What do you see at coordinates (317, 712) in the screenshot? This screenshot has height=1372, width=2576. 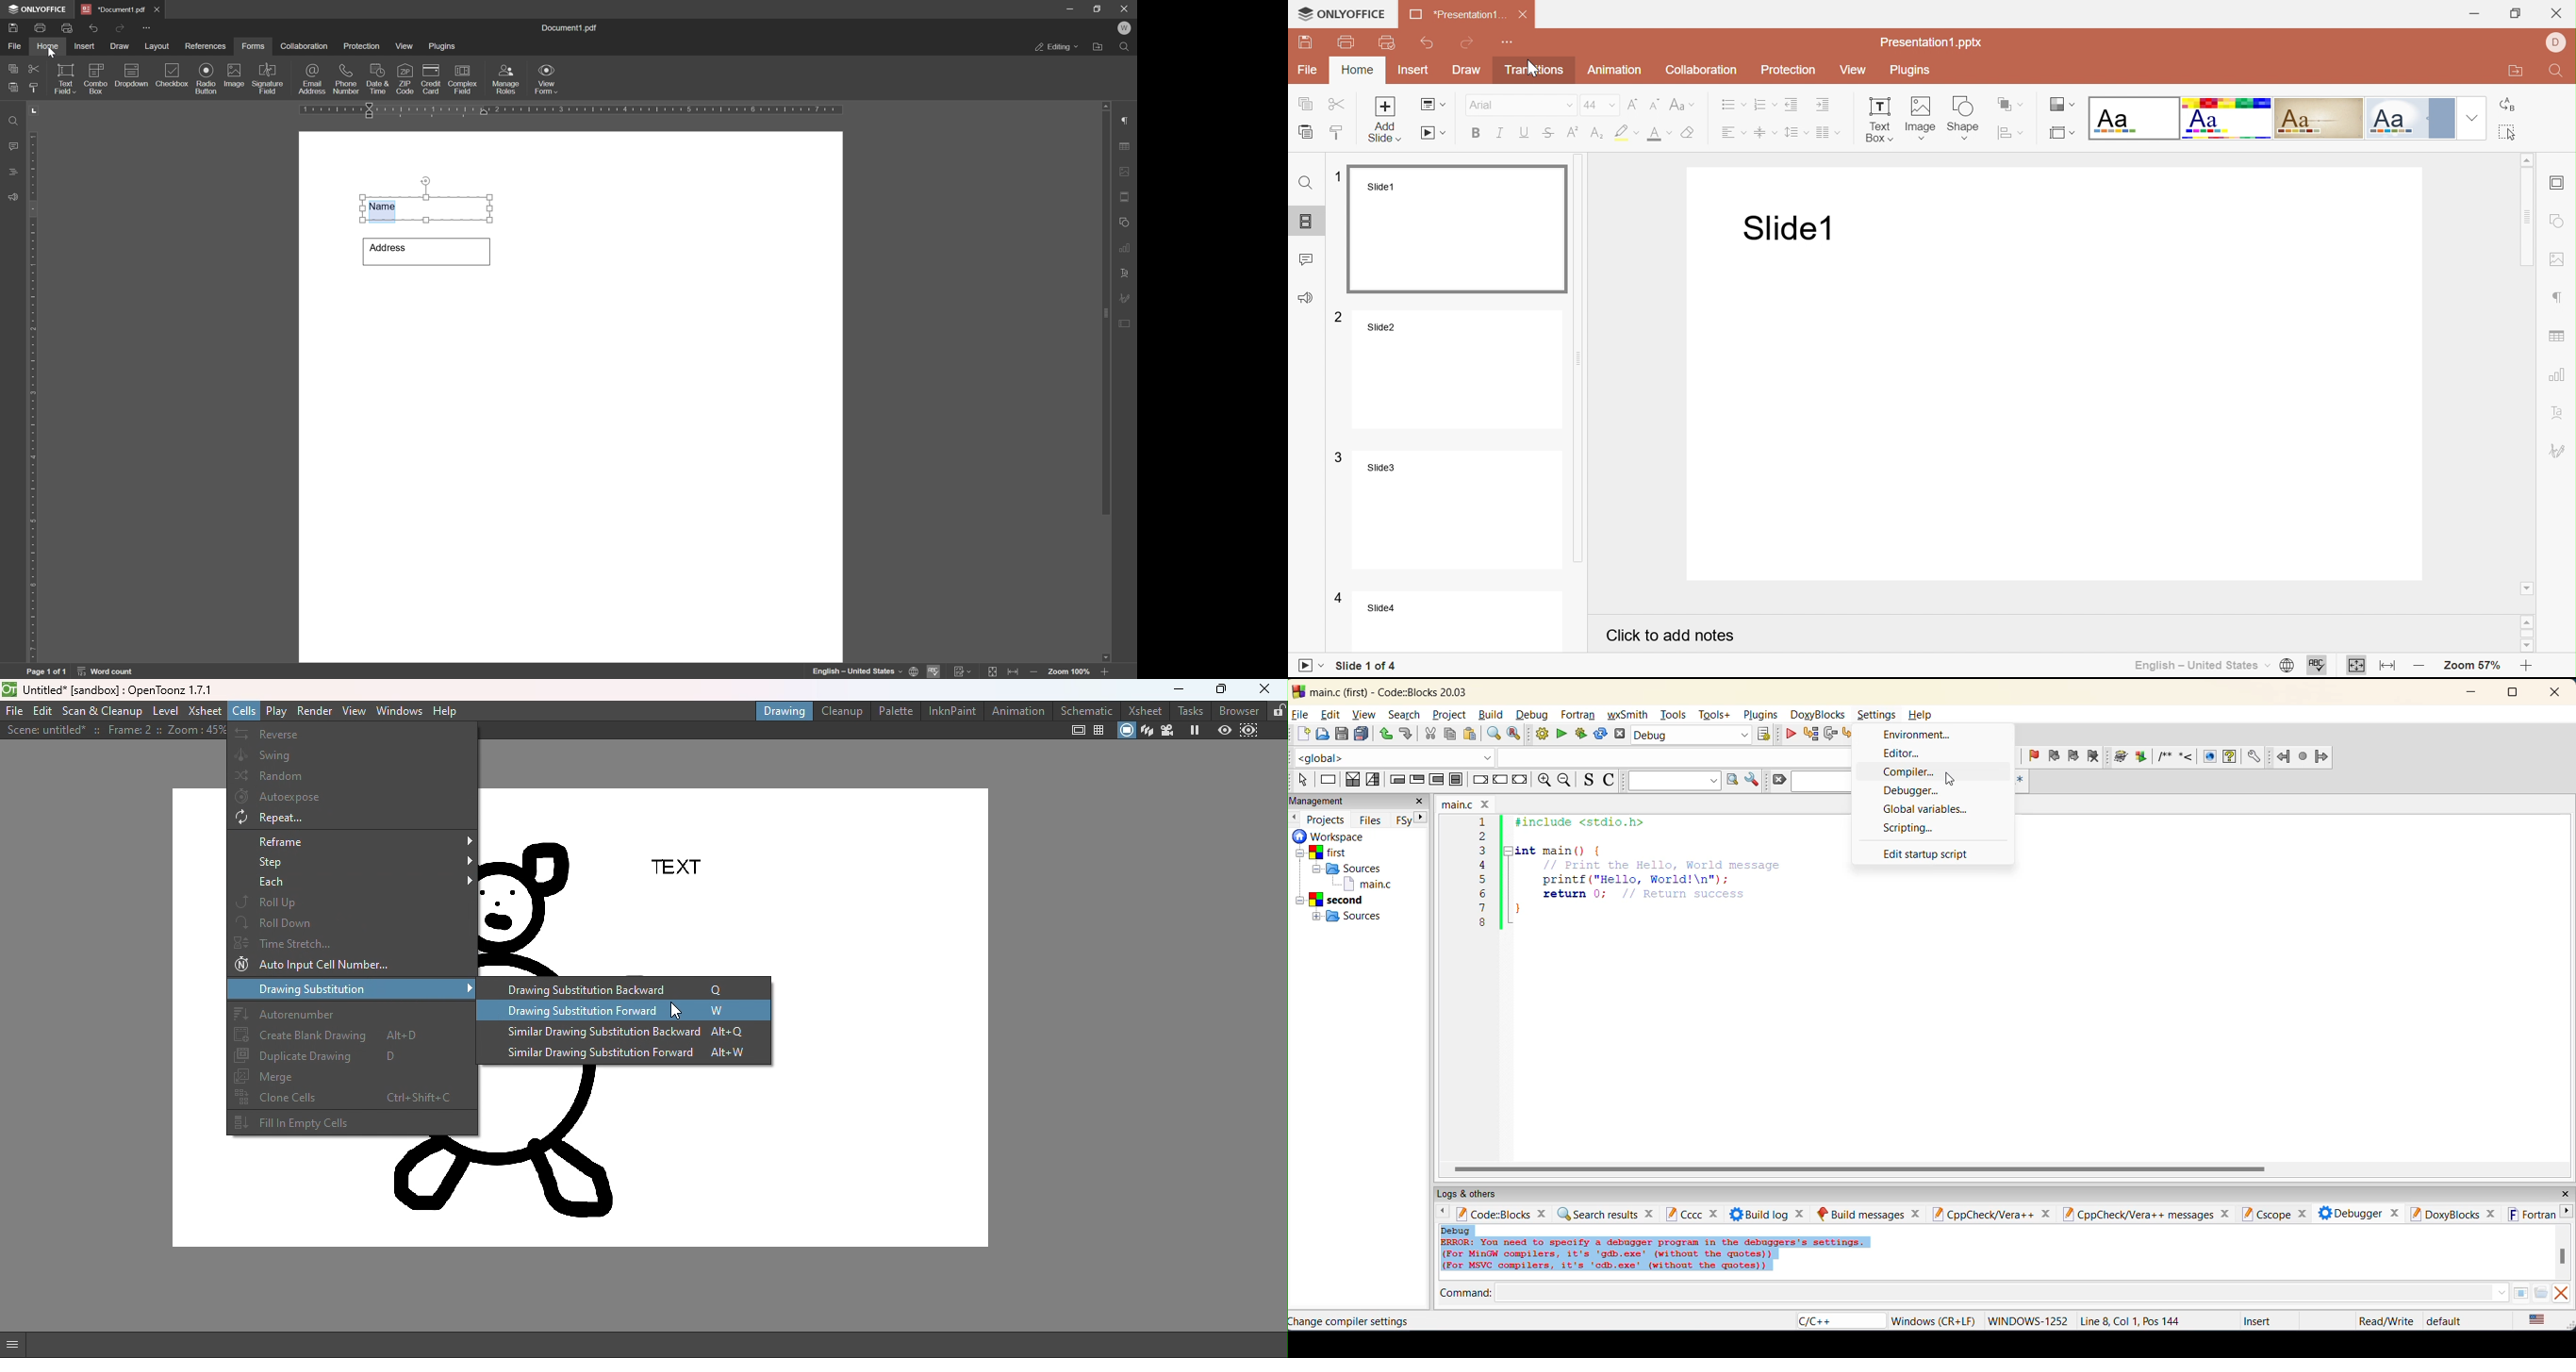 I see `Render` at bounding box center [317, 712].